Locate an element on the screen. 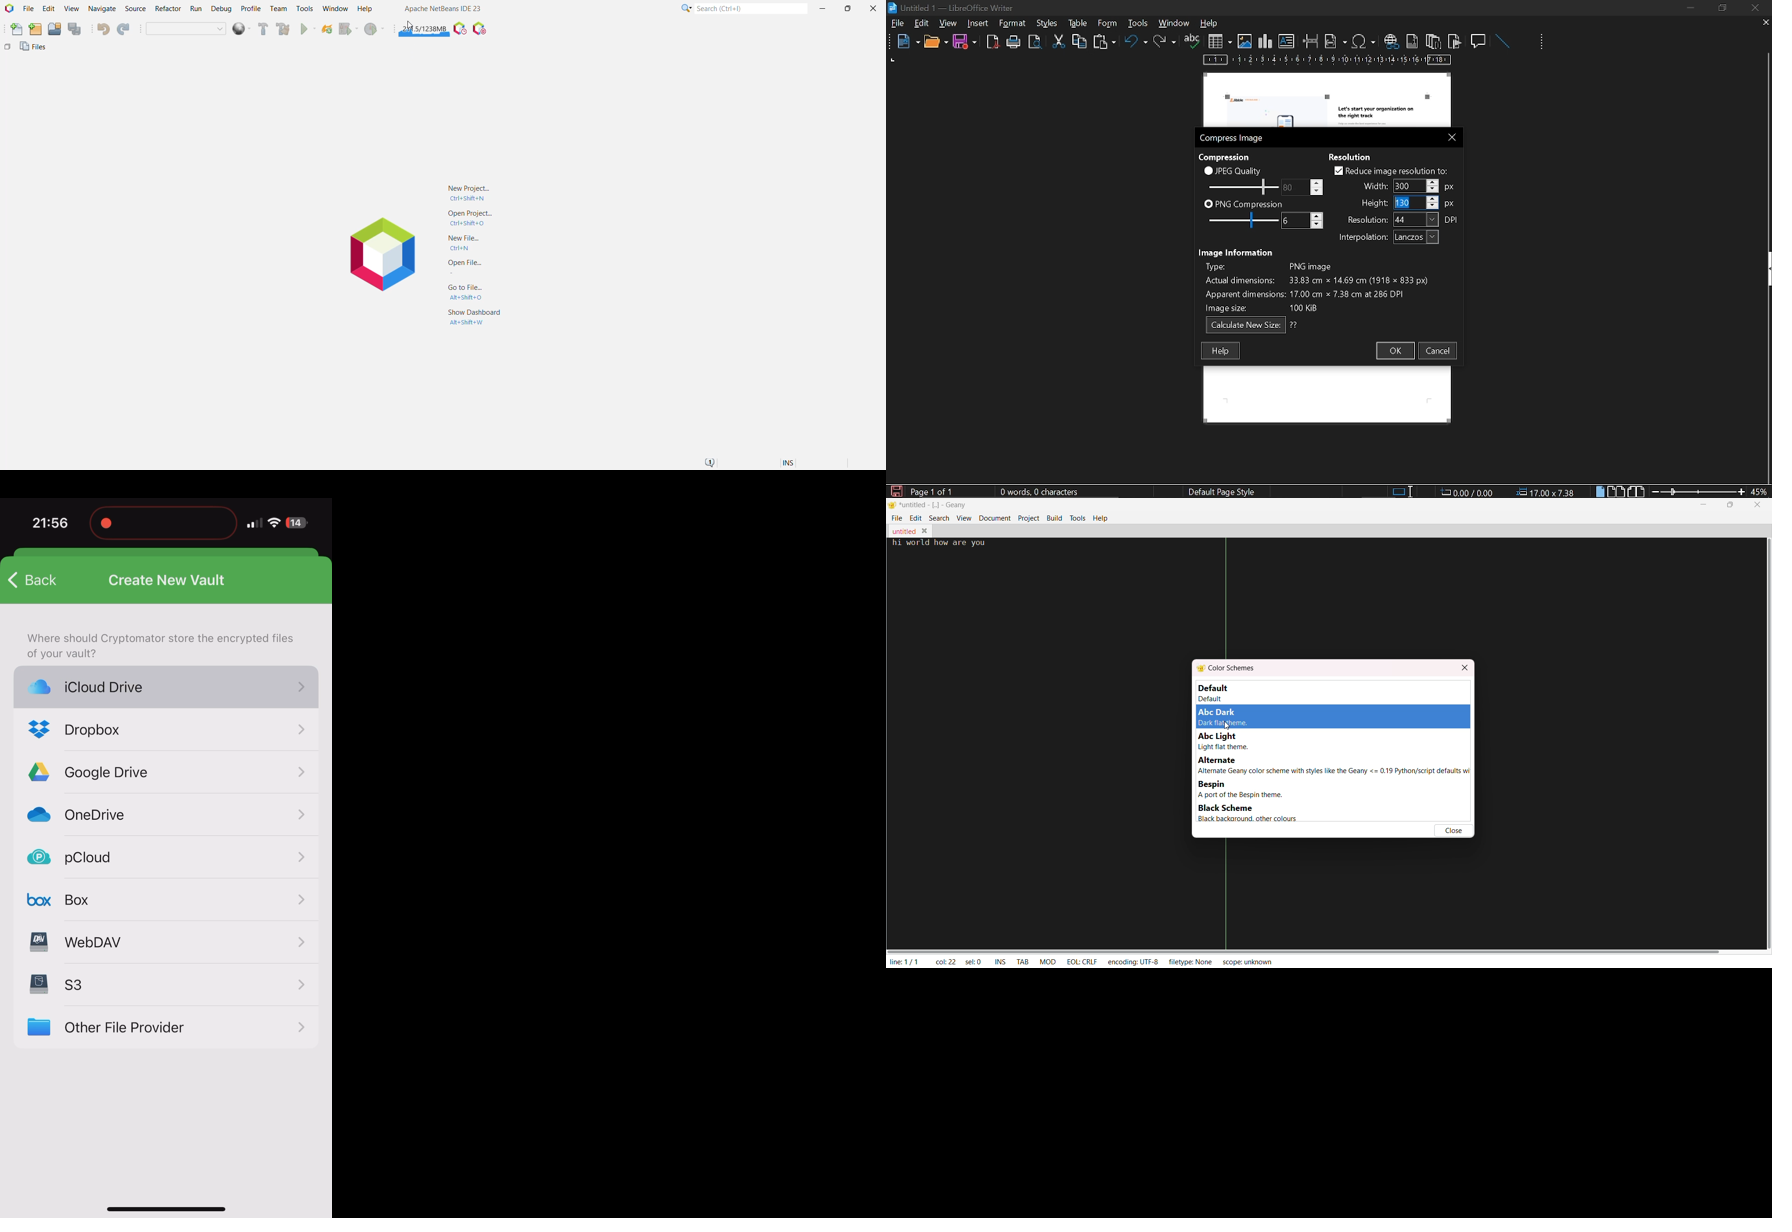  close is located at coordinates (1454, 831).